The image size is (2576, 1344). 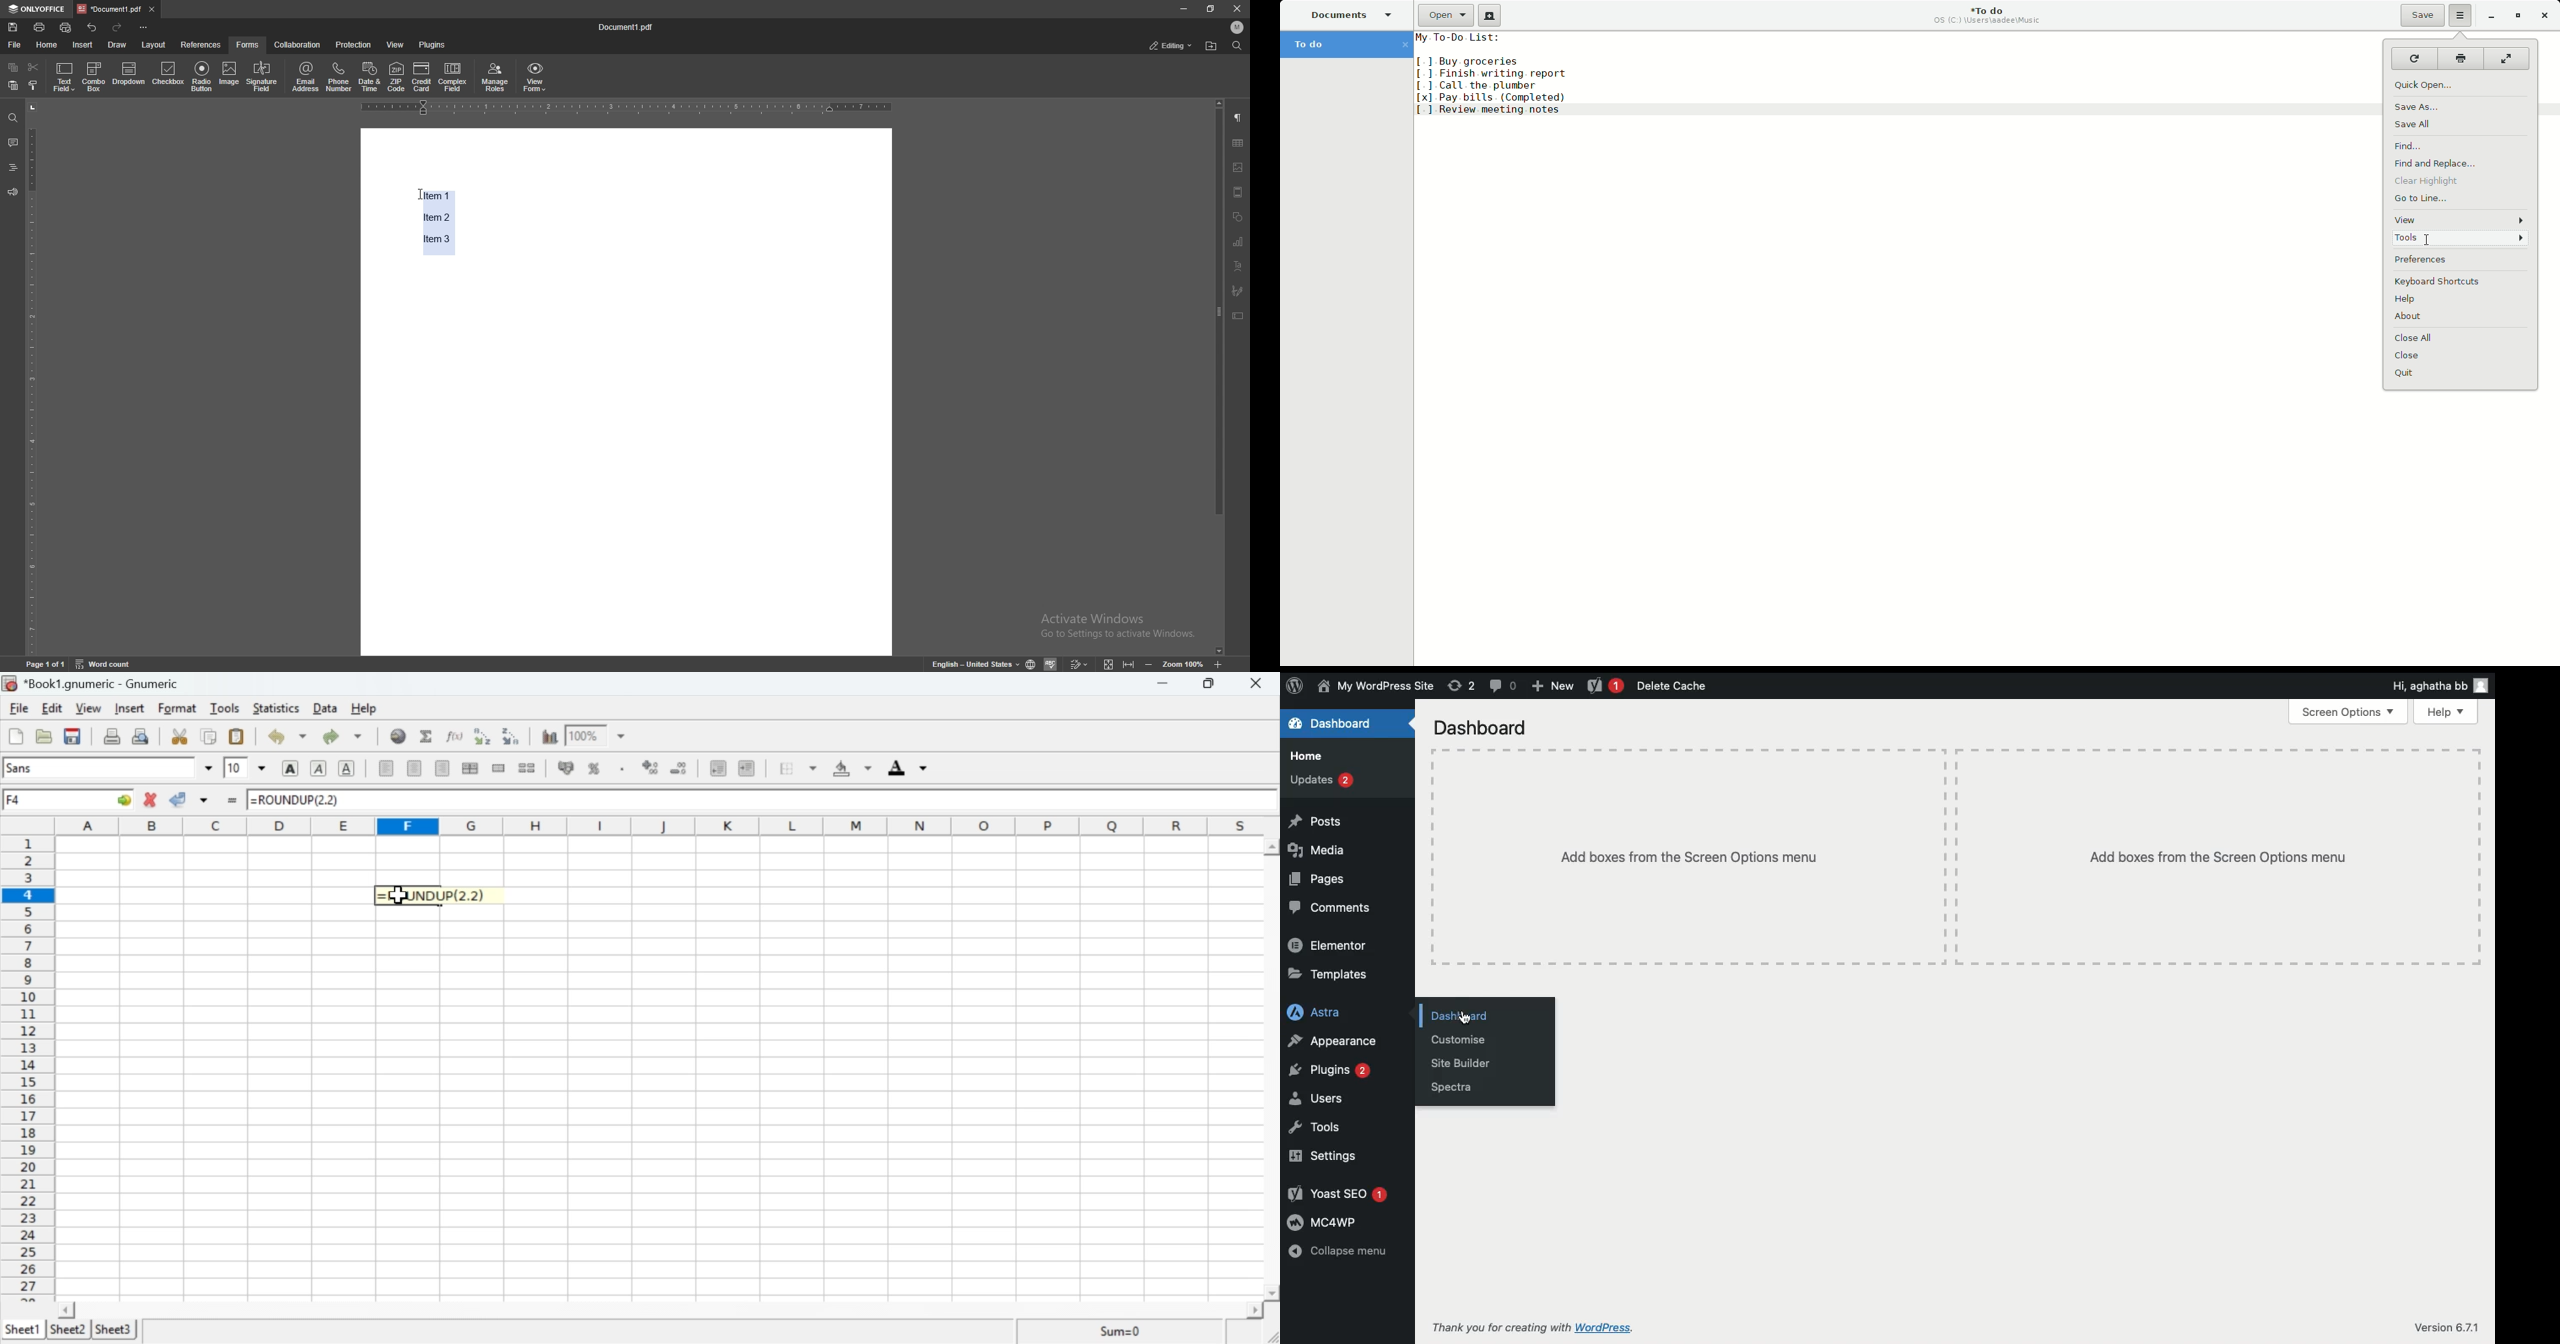 I want to click on Close, so click(x=1257, y=684).